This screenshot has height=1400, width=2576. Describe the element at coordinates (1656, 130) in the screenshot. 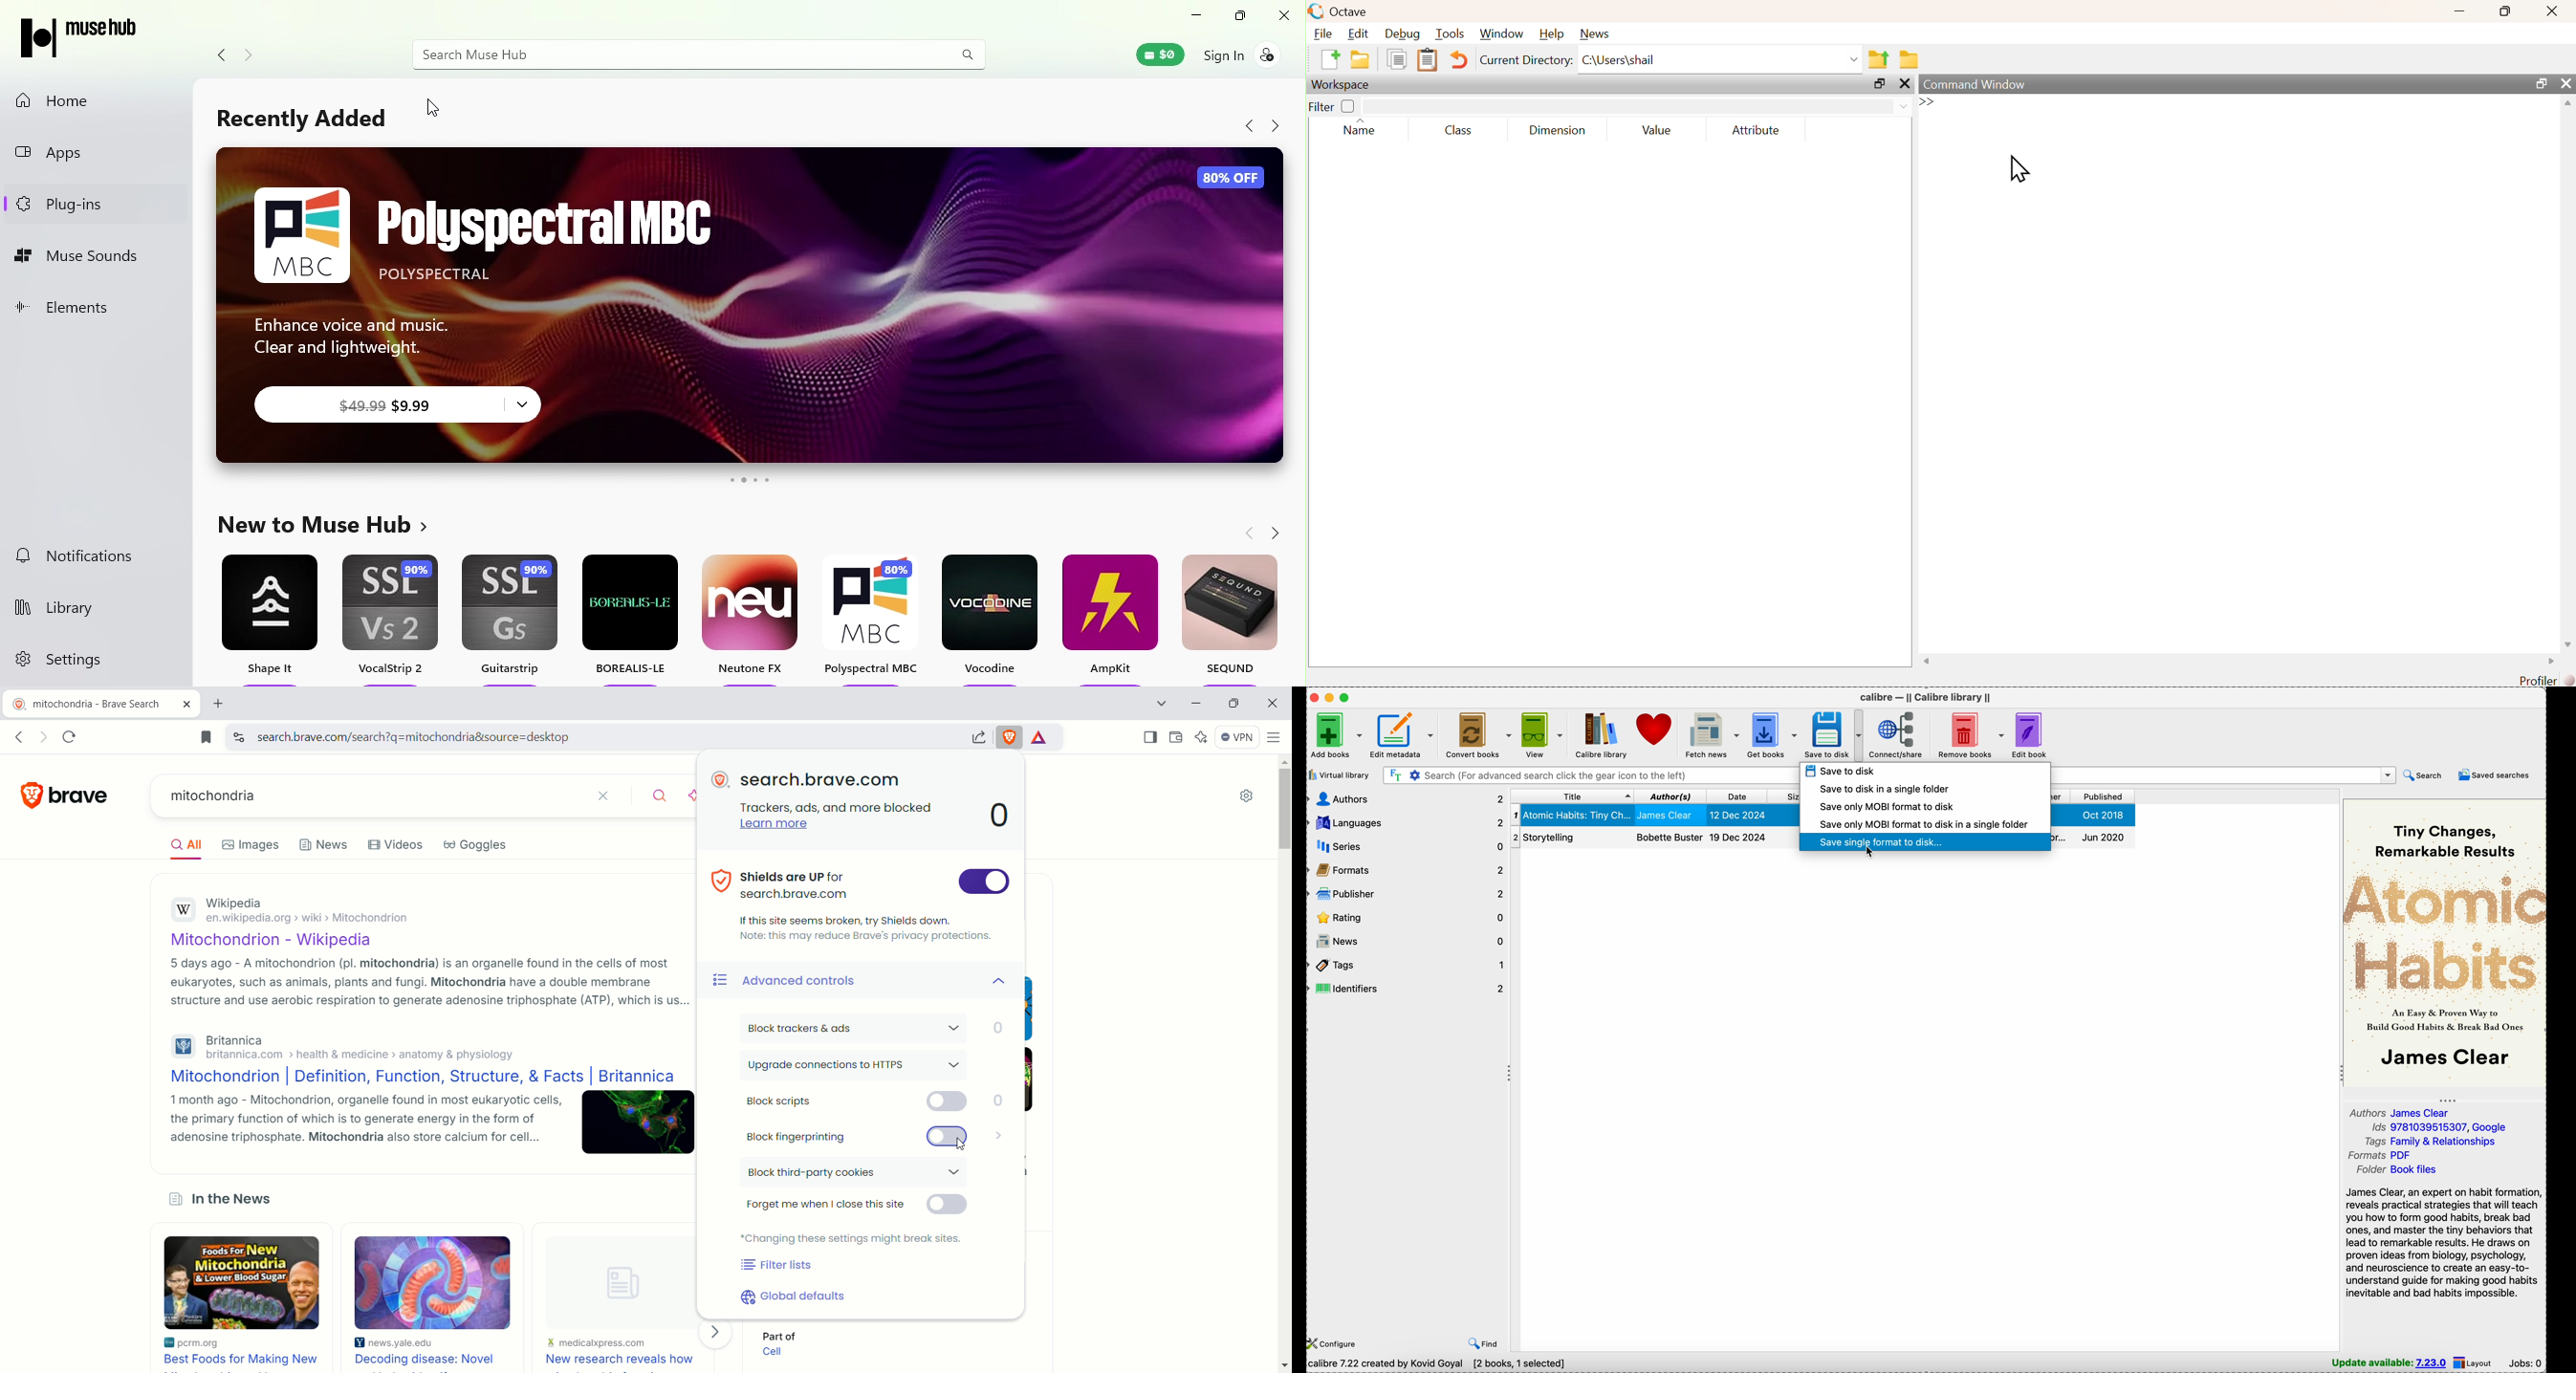

I see `value` at that location.